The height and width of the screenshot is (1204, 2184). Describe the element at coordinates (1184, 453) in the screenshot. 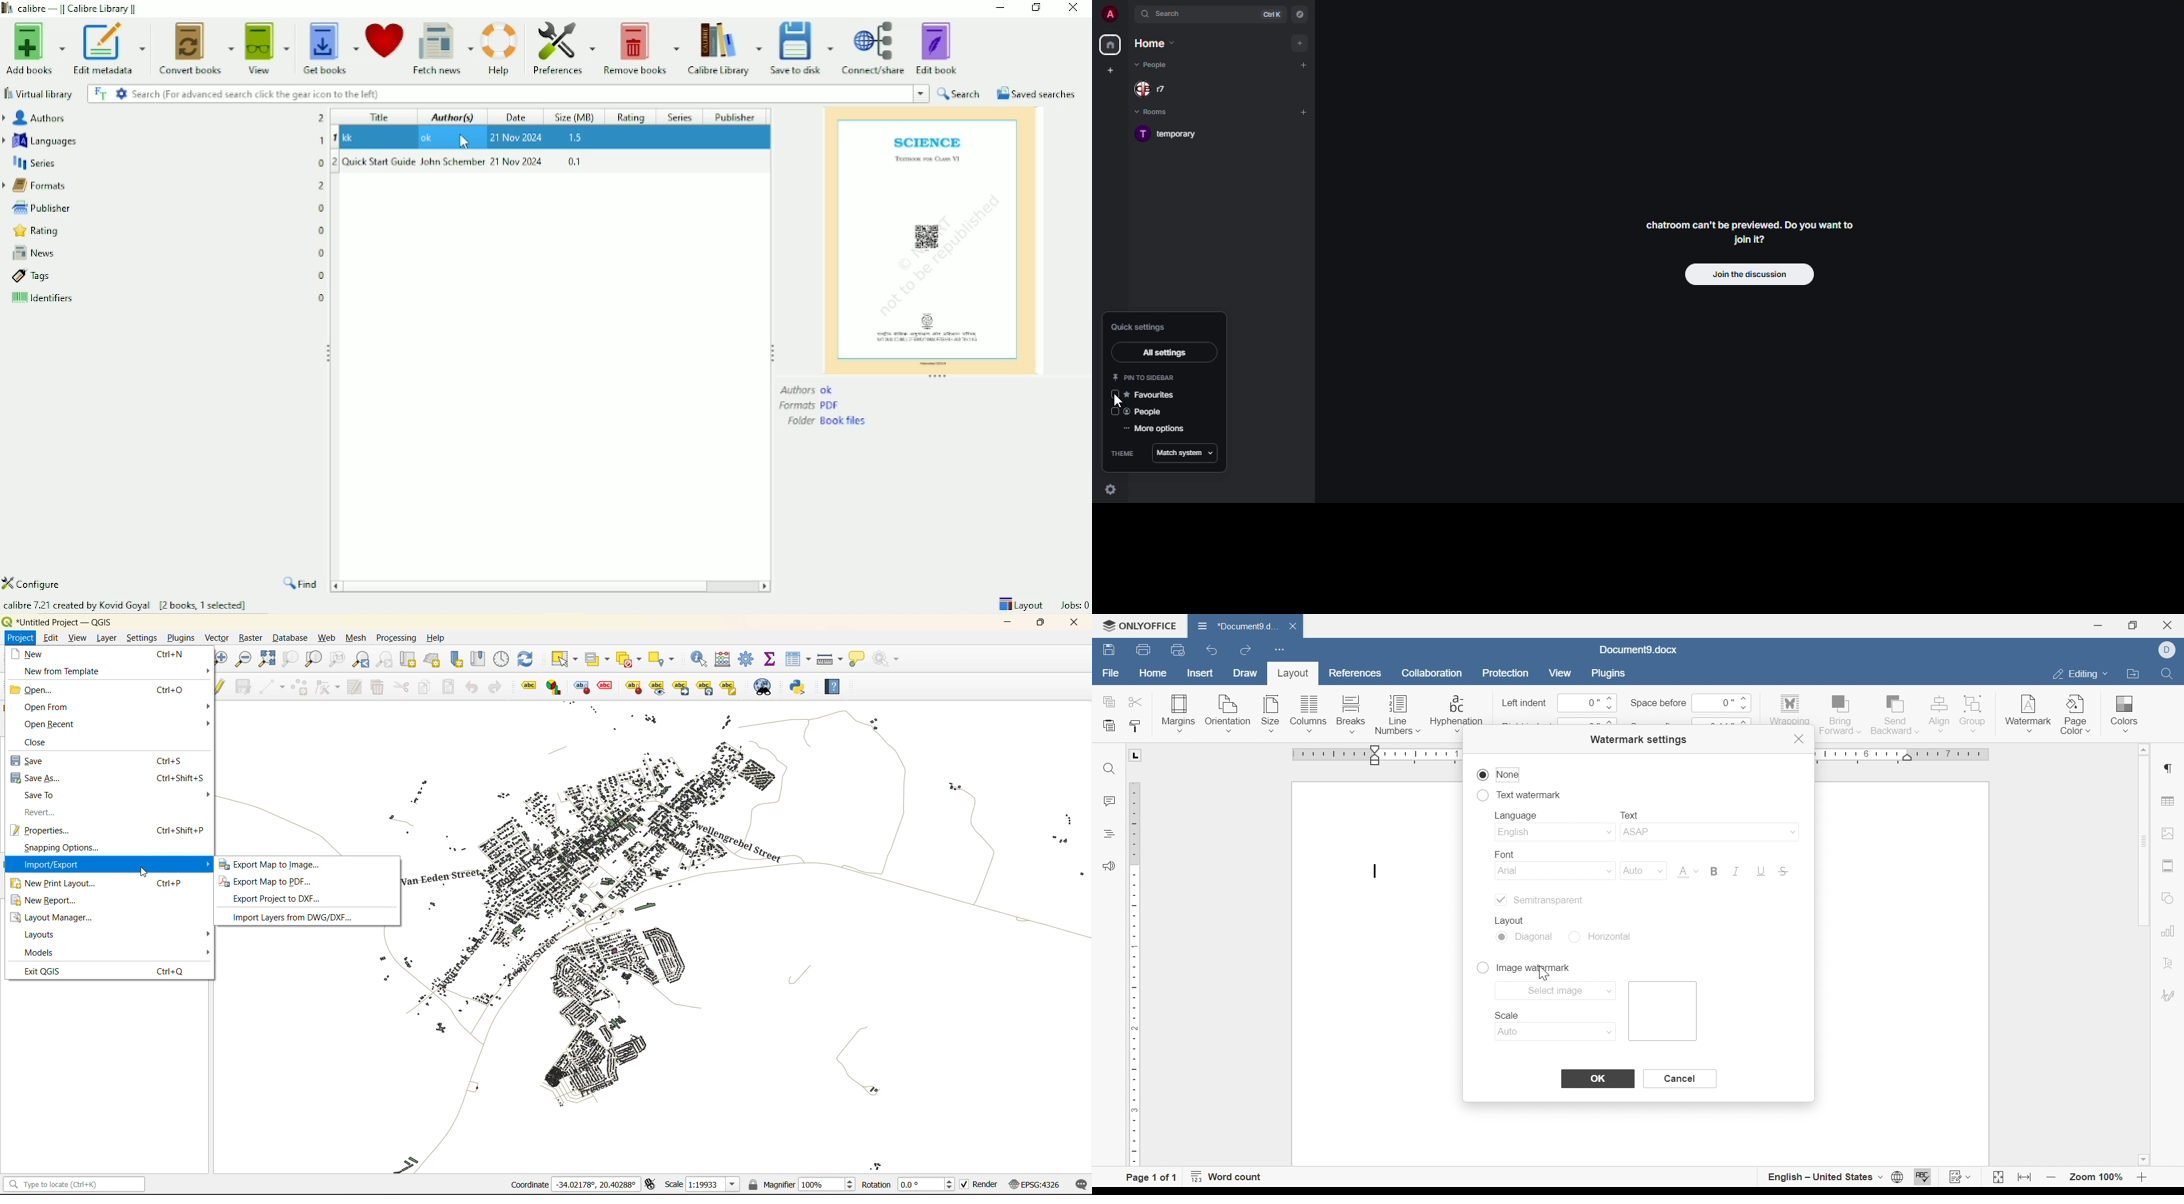

I see `match system` at that location.